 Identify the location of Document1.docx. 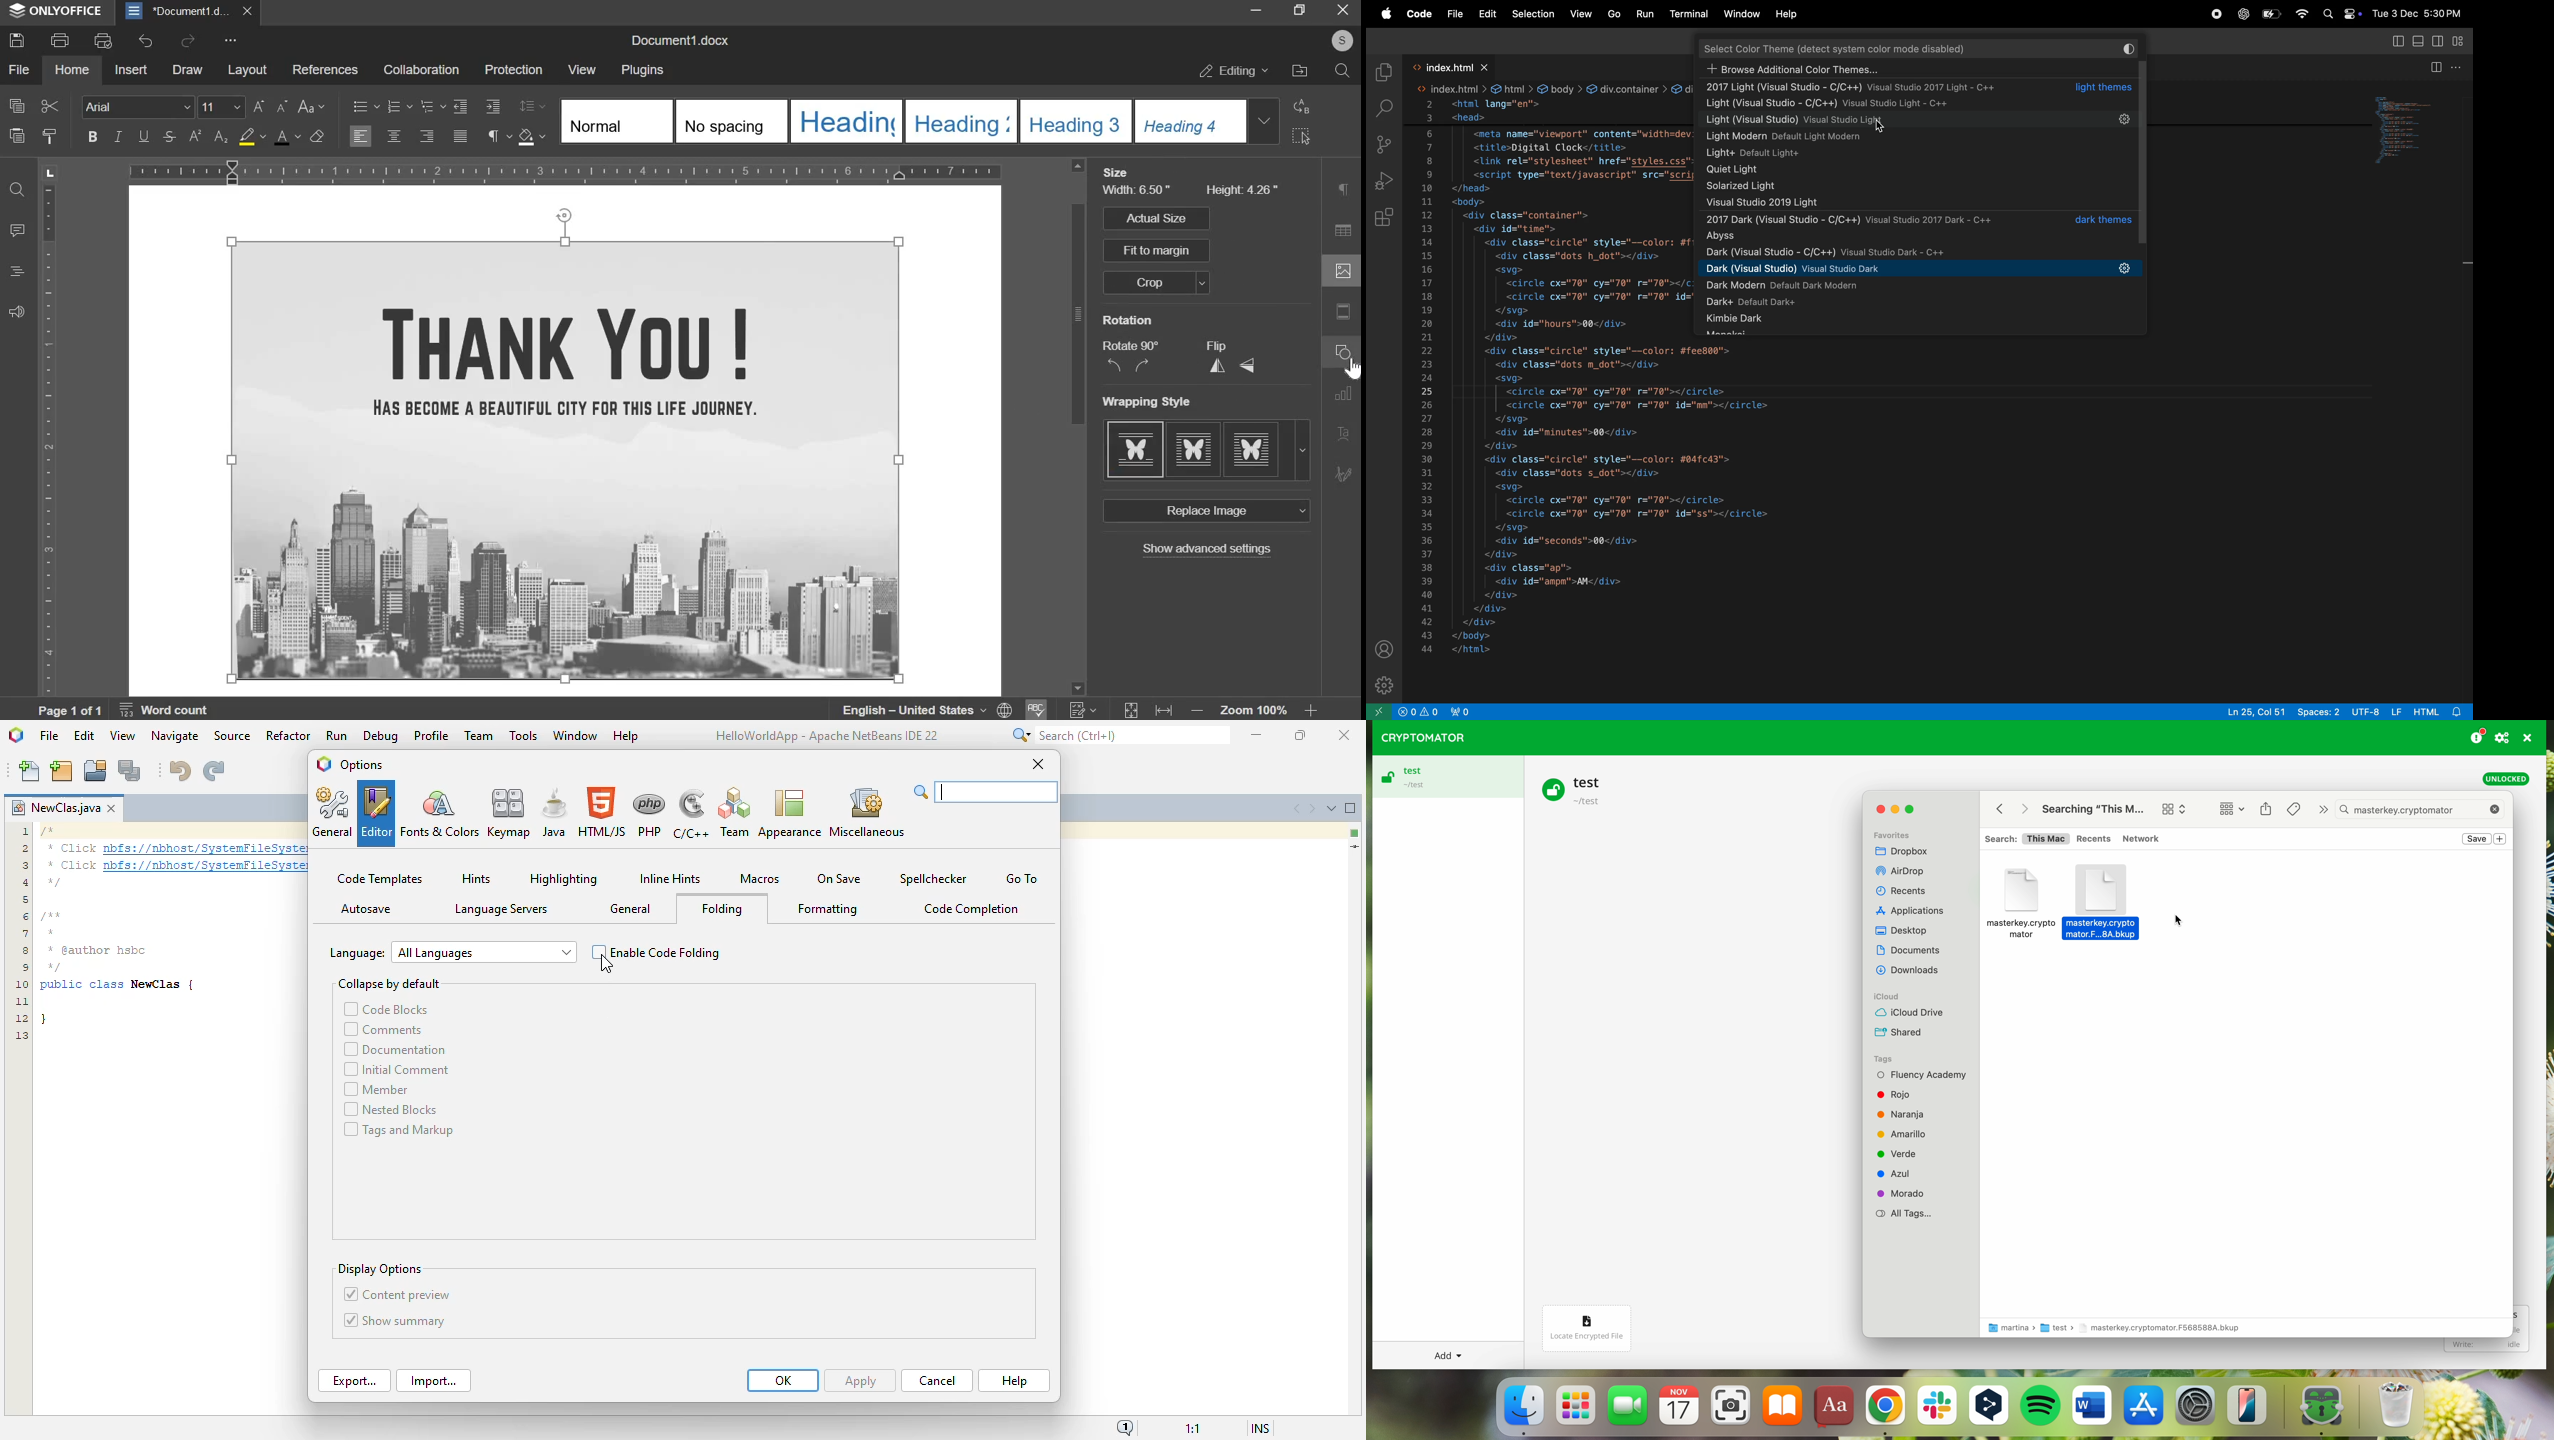
(684, 38).